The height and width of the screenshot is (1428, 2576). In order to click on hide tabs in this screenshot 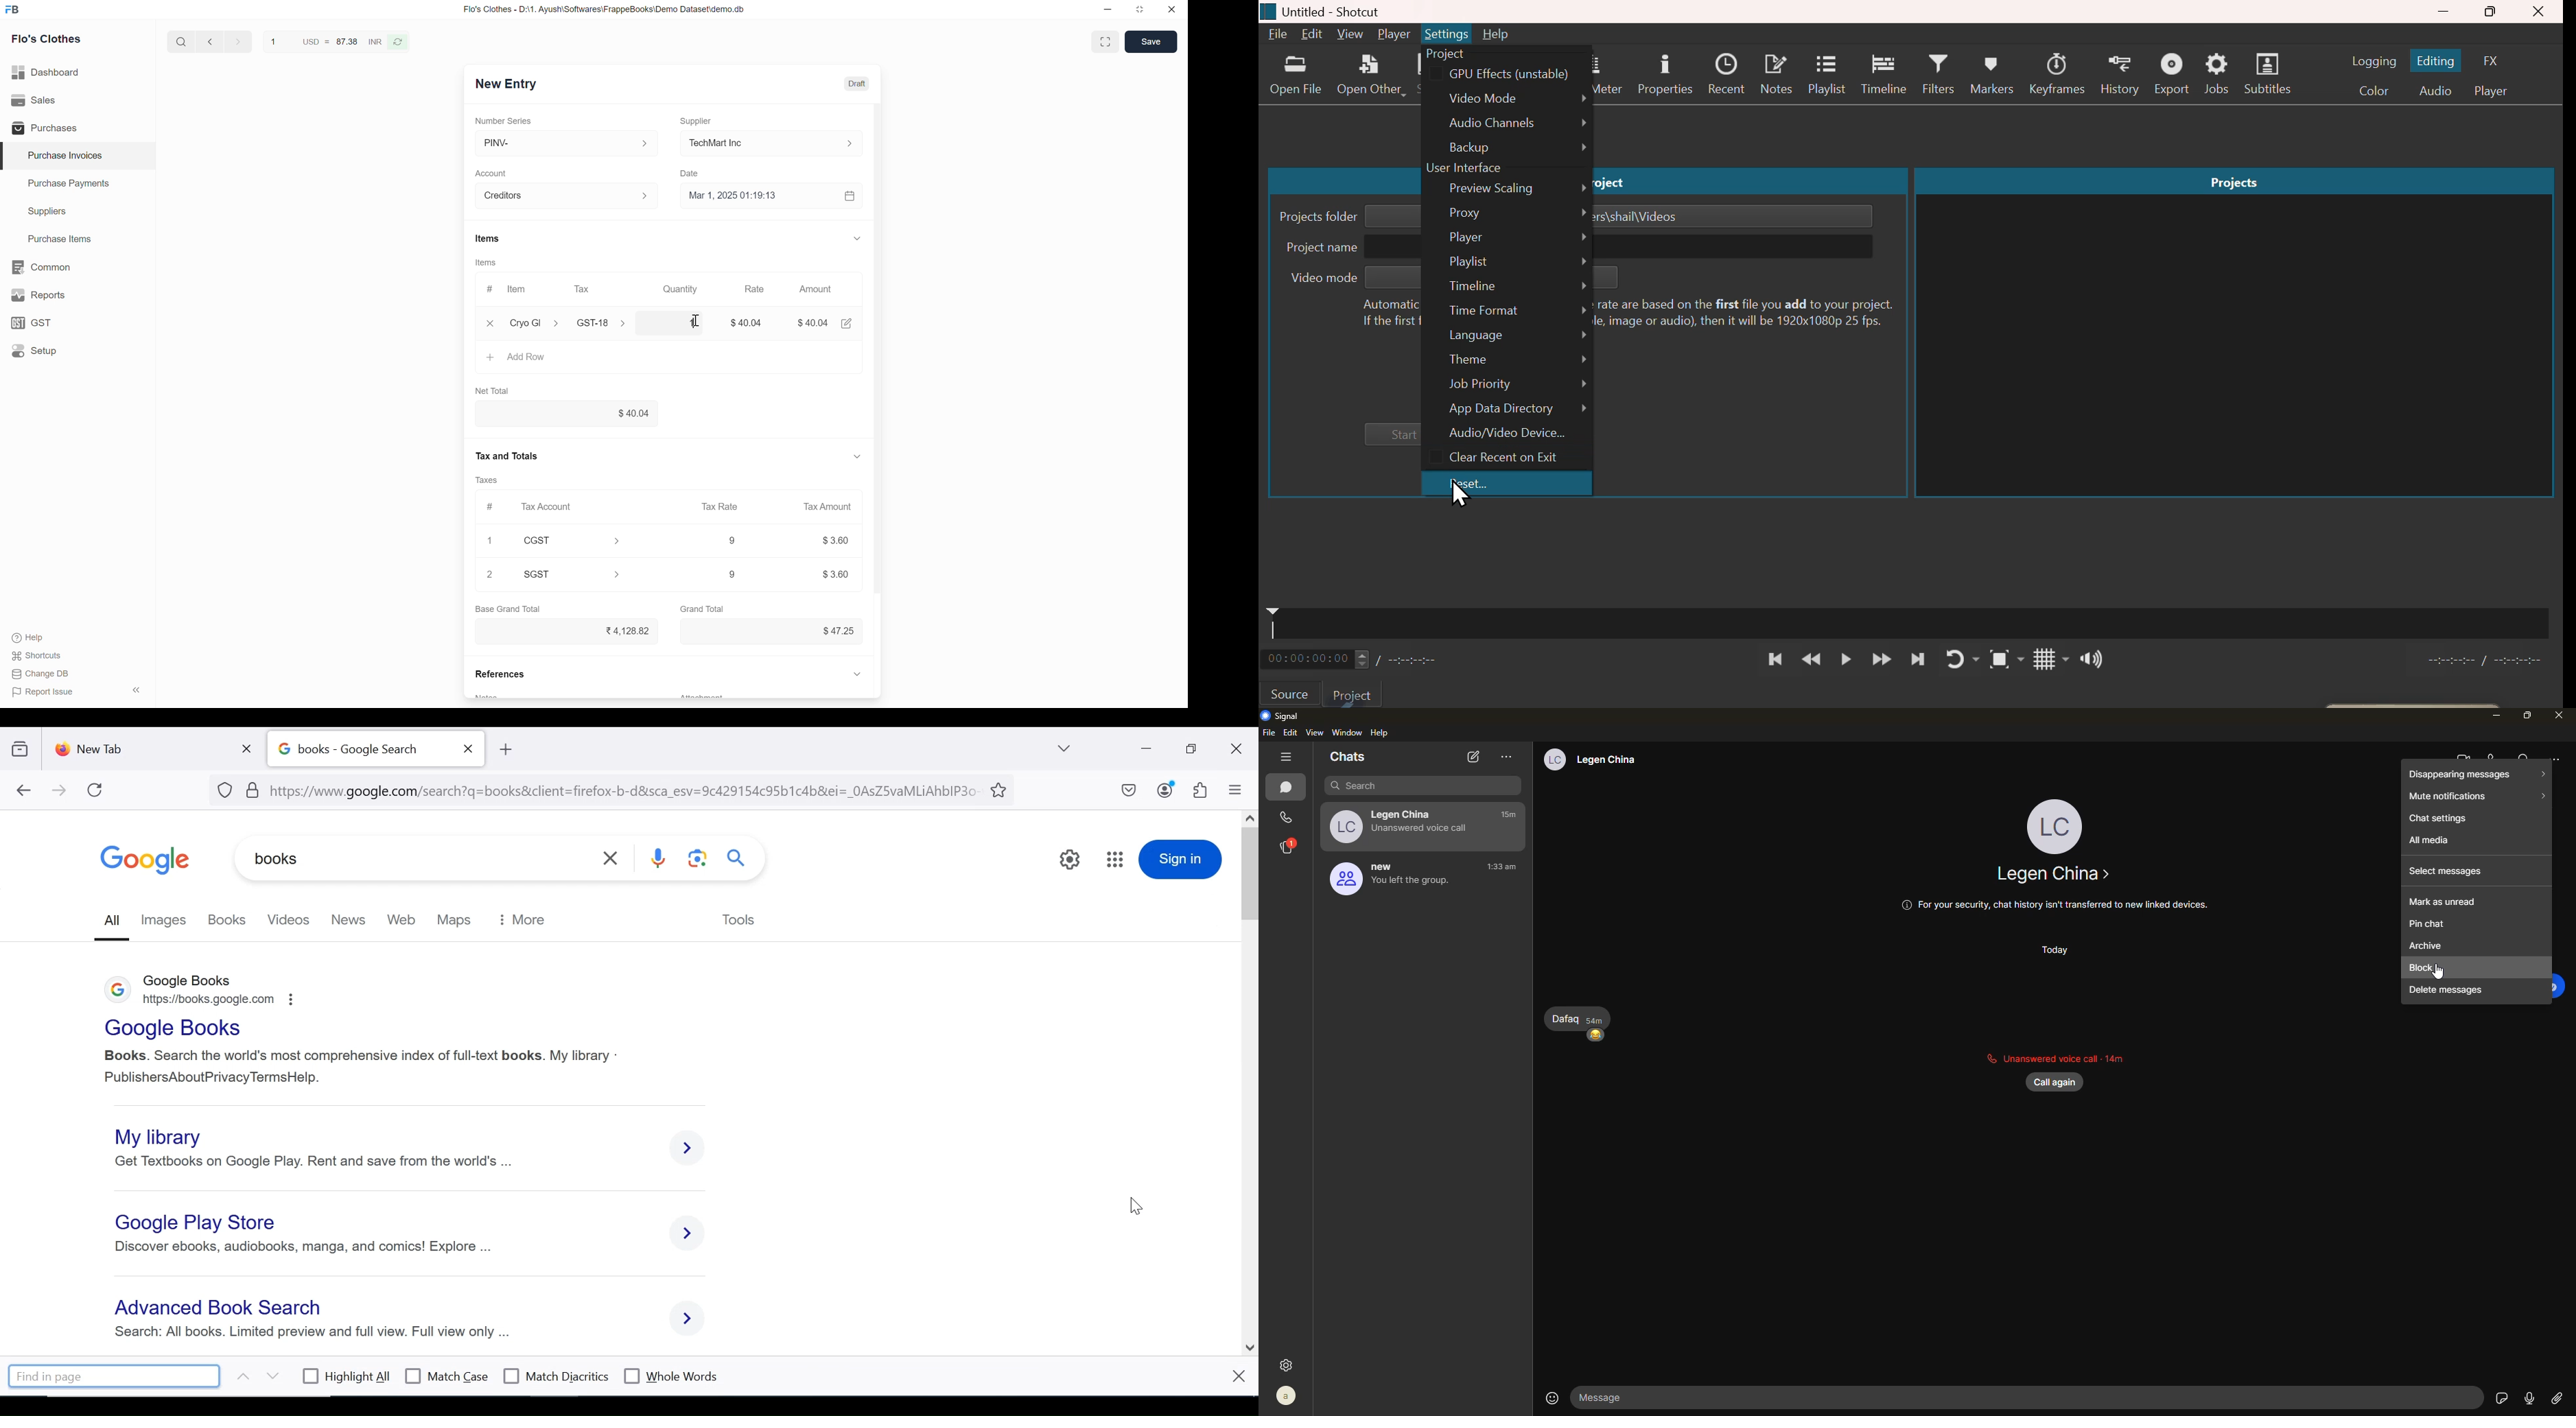, I will do `click(1286, 757)`.